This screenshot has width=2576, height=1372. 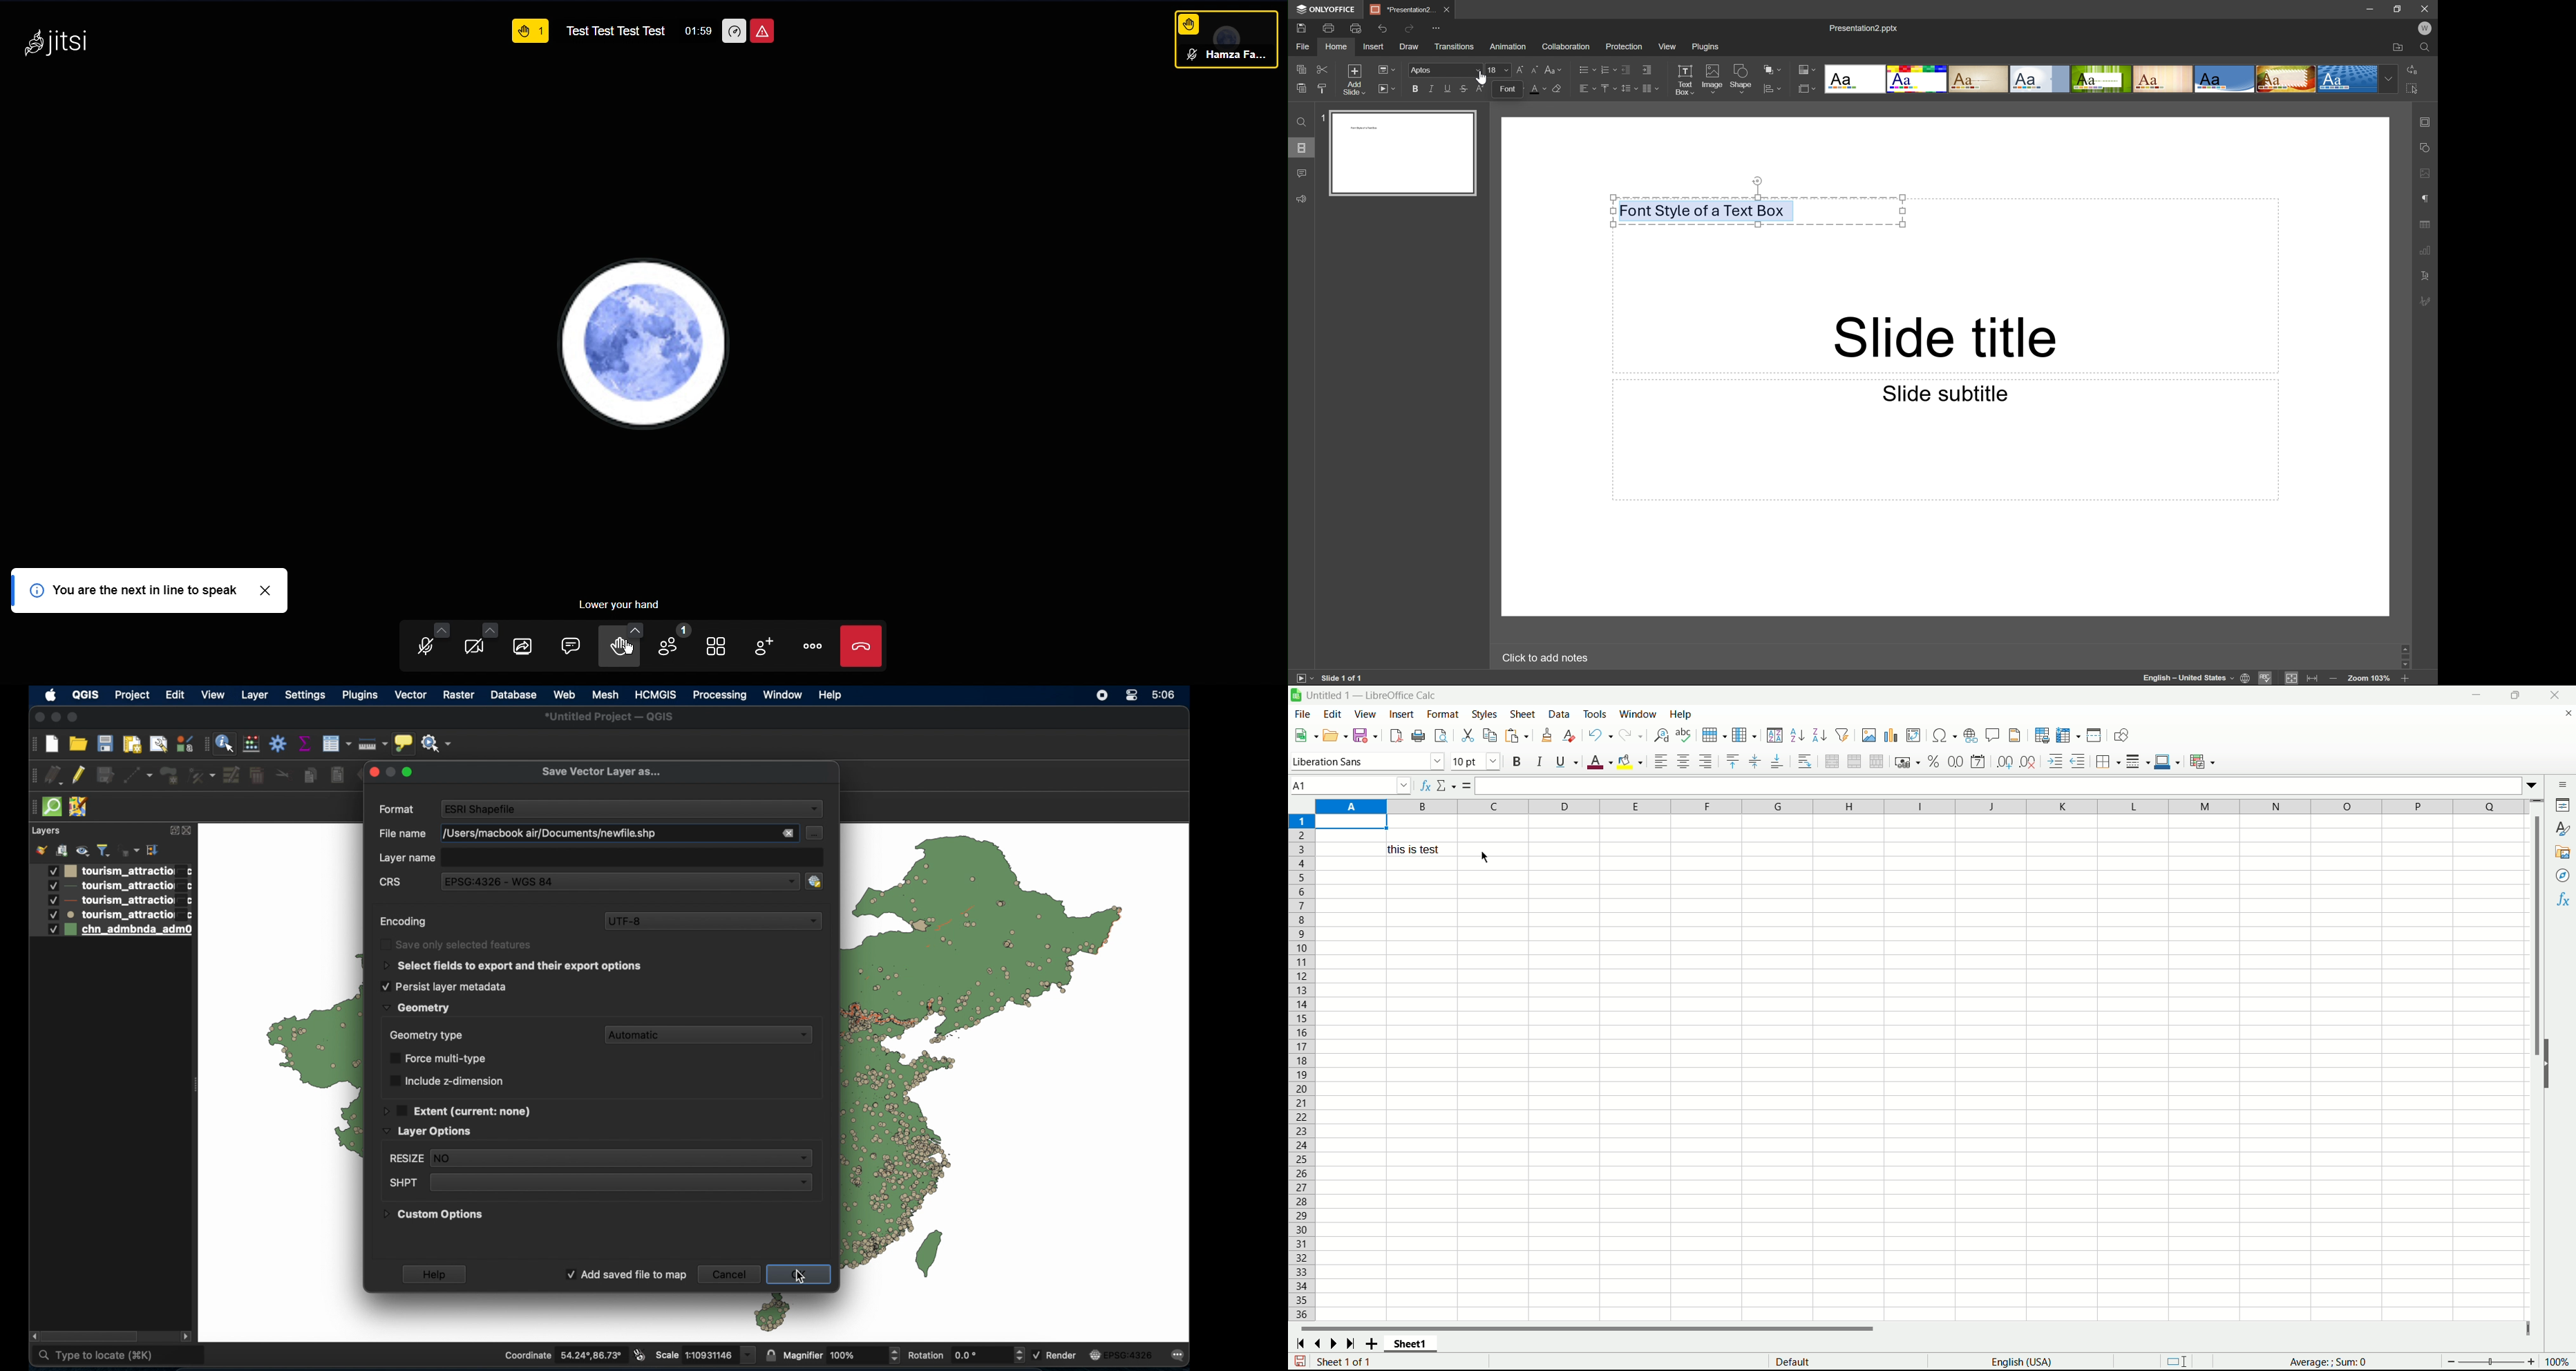 I want to click on layer name, so click(x=408, y=859).